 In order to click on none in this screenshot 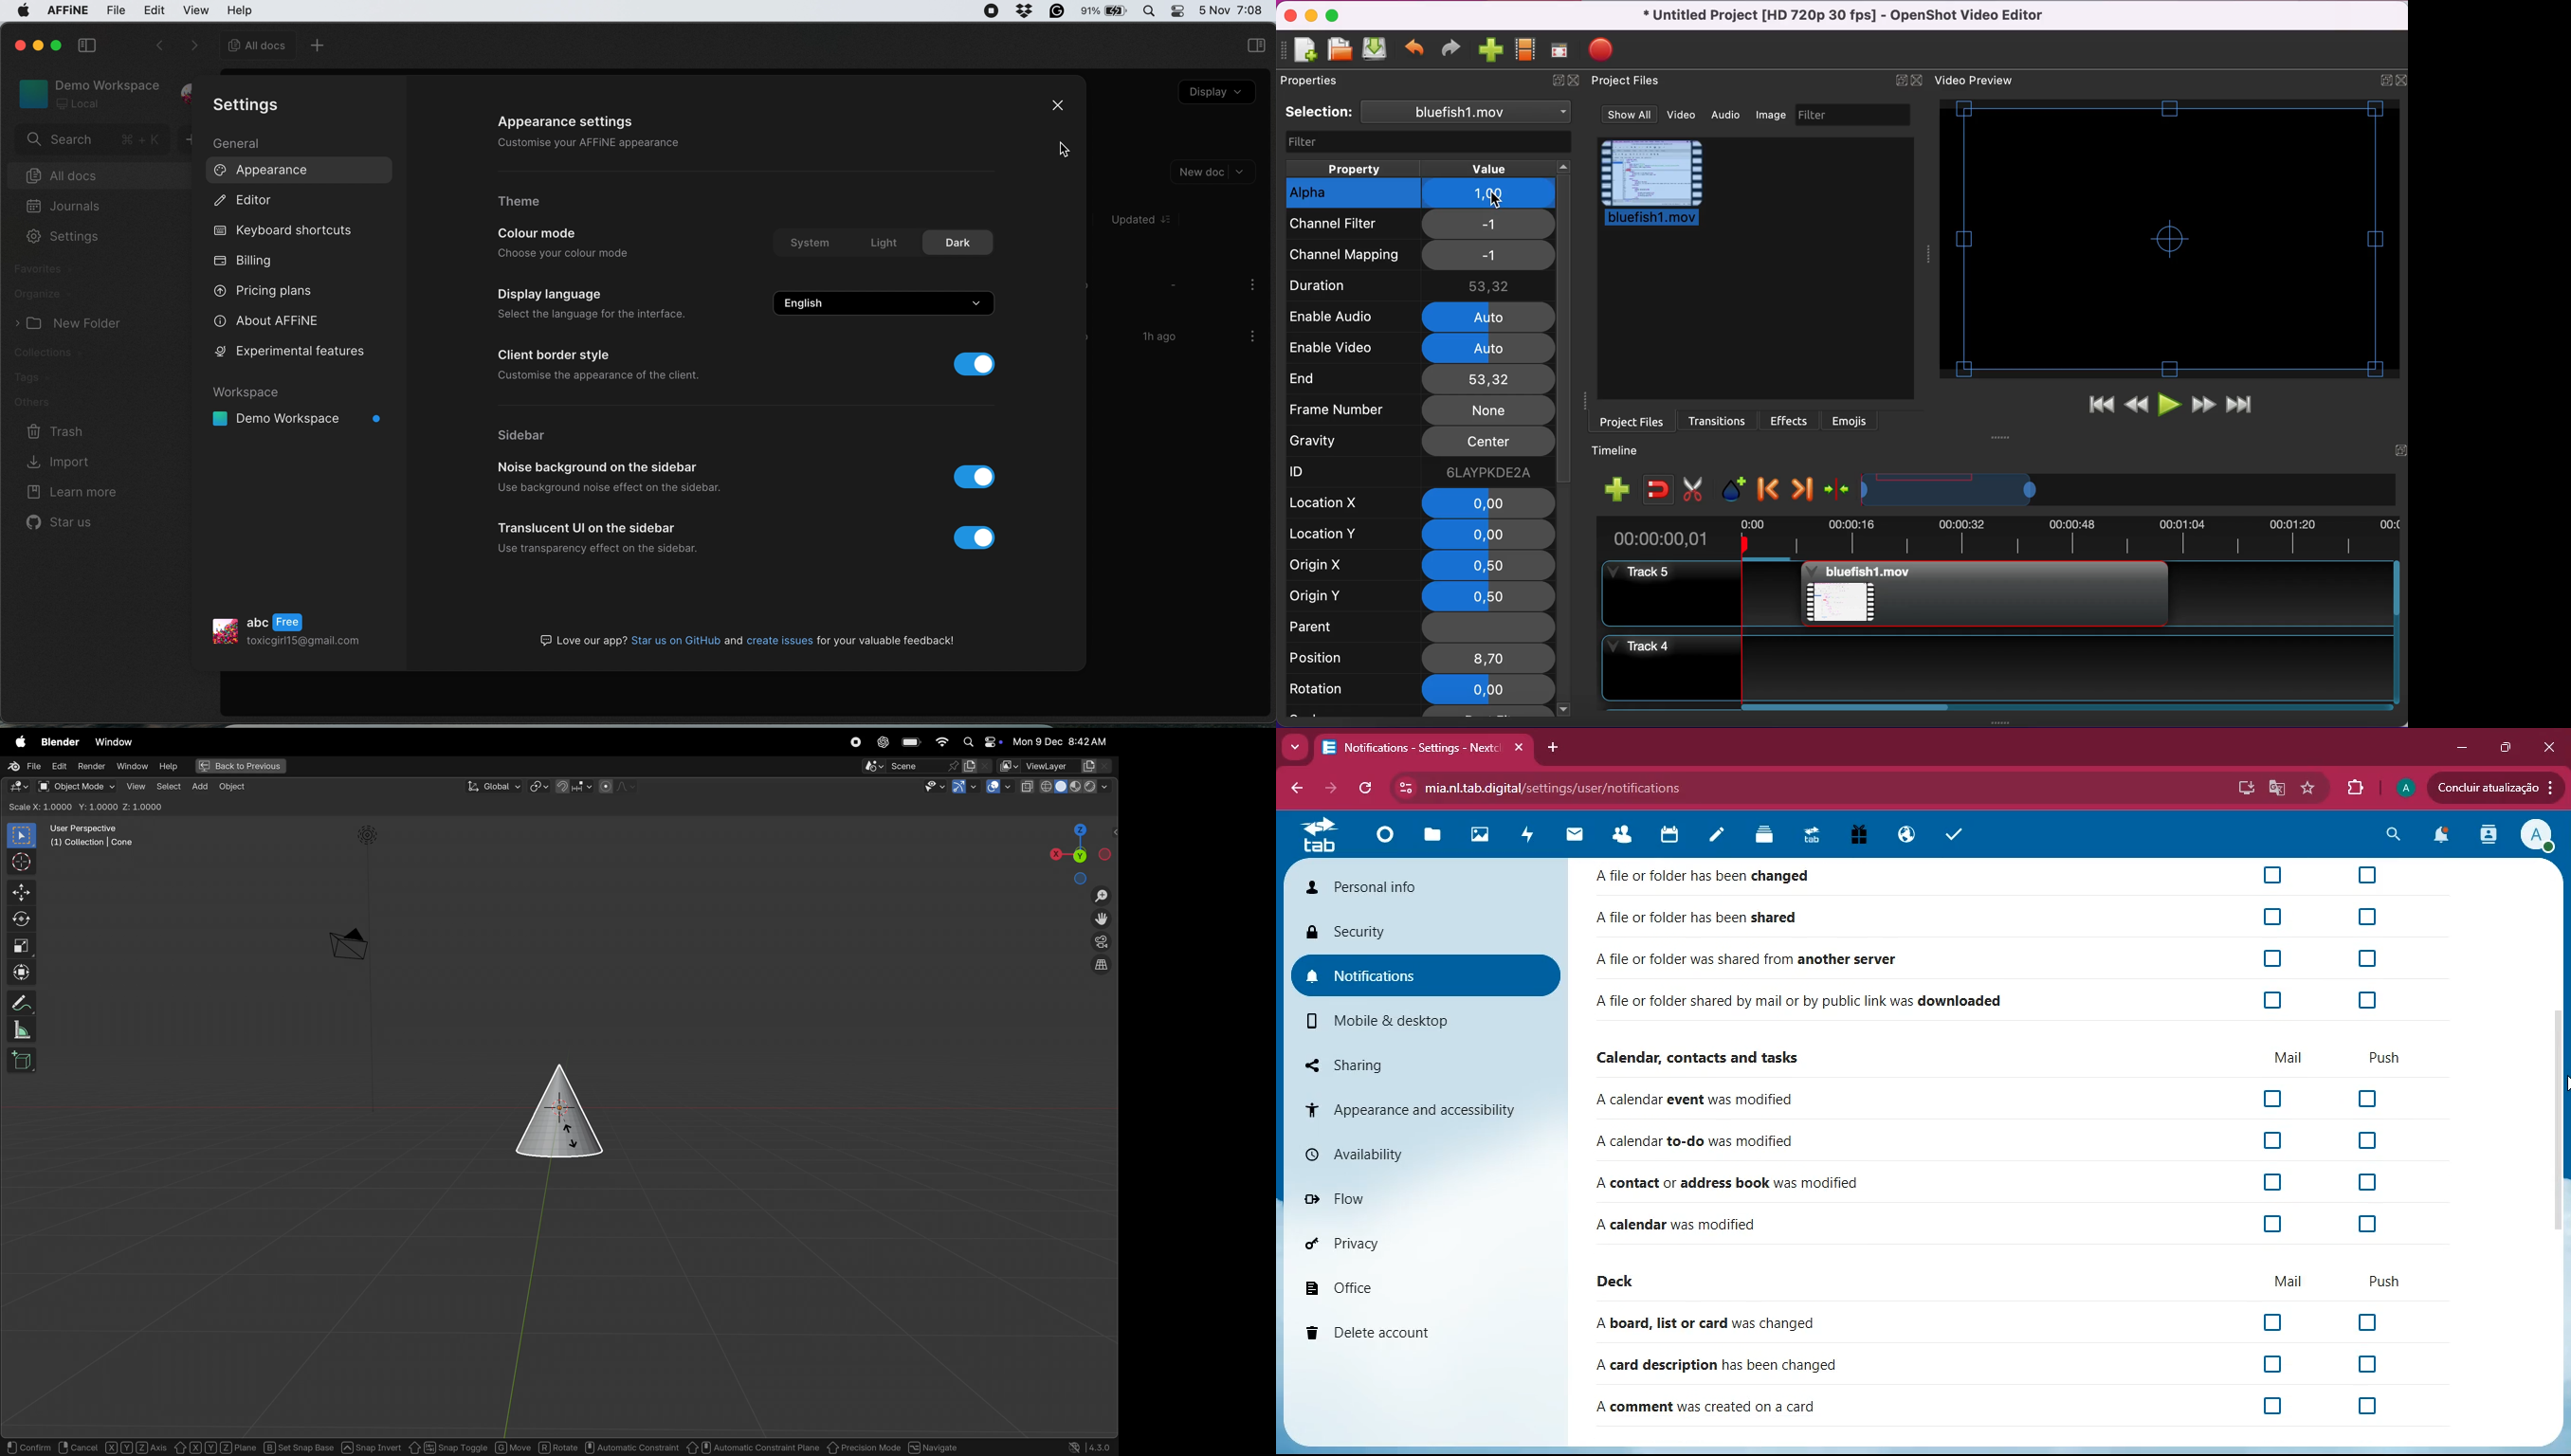, I will do `click(1487, 628)`.